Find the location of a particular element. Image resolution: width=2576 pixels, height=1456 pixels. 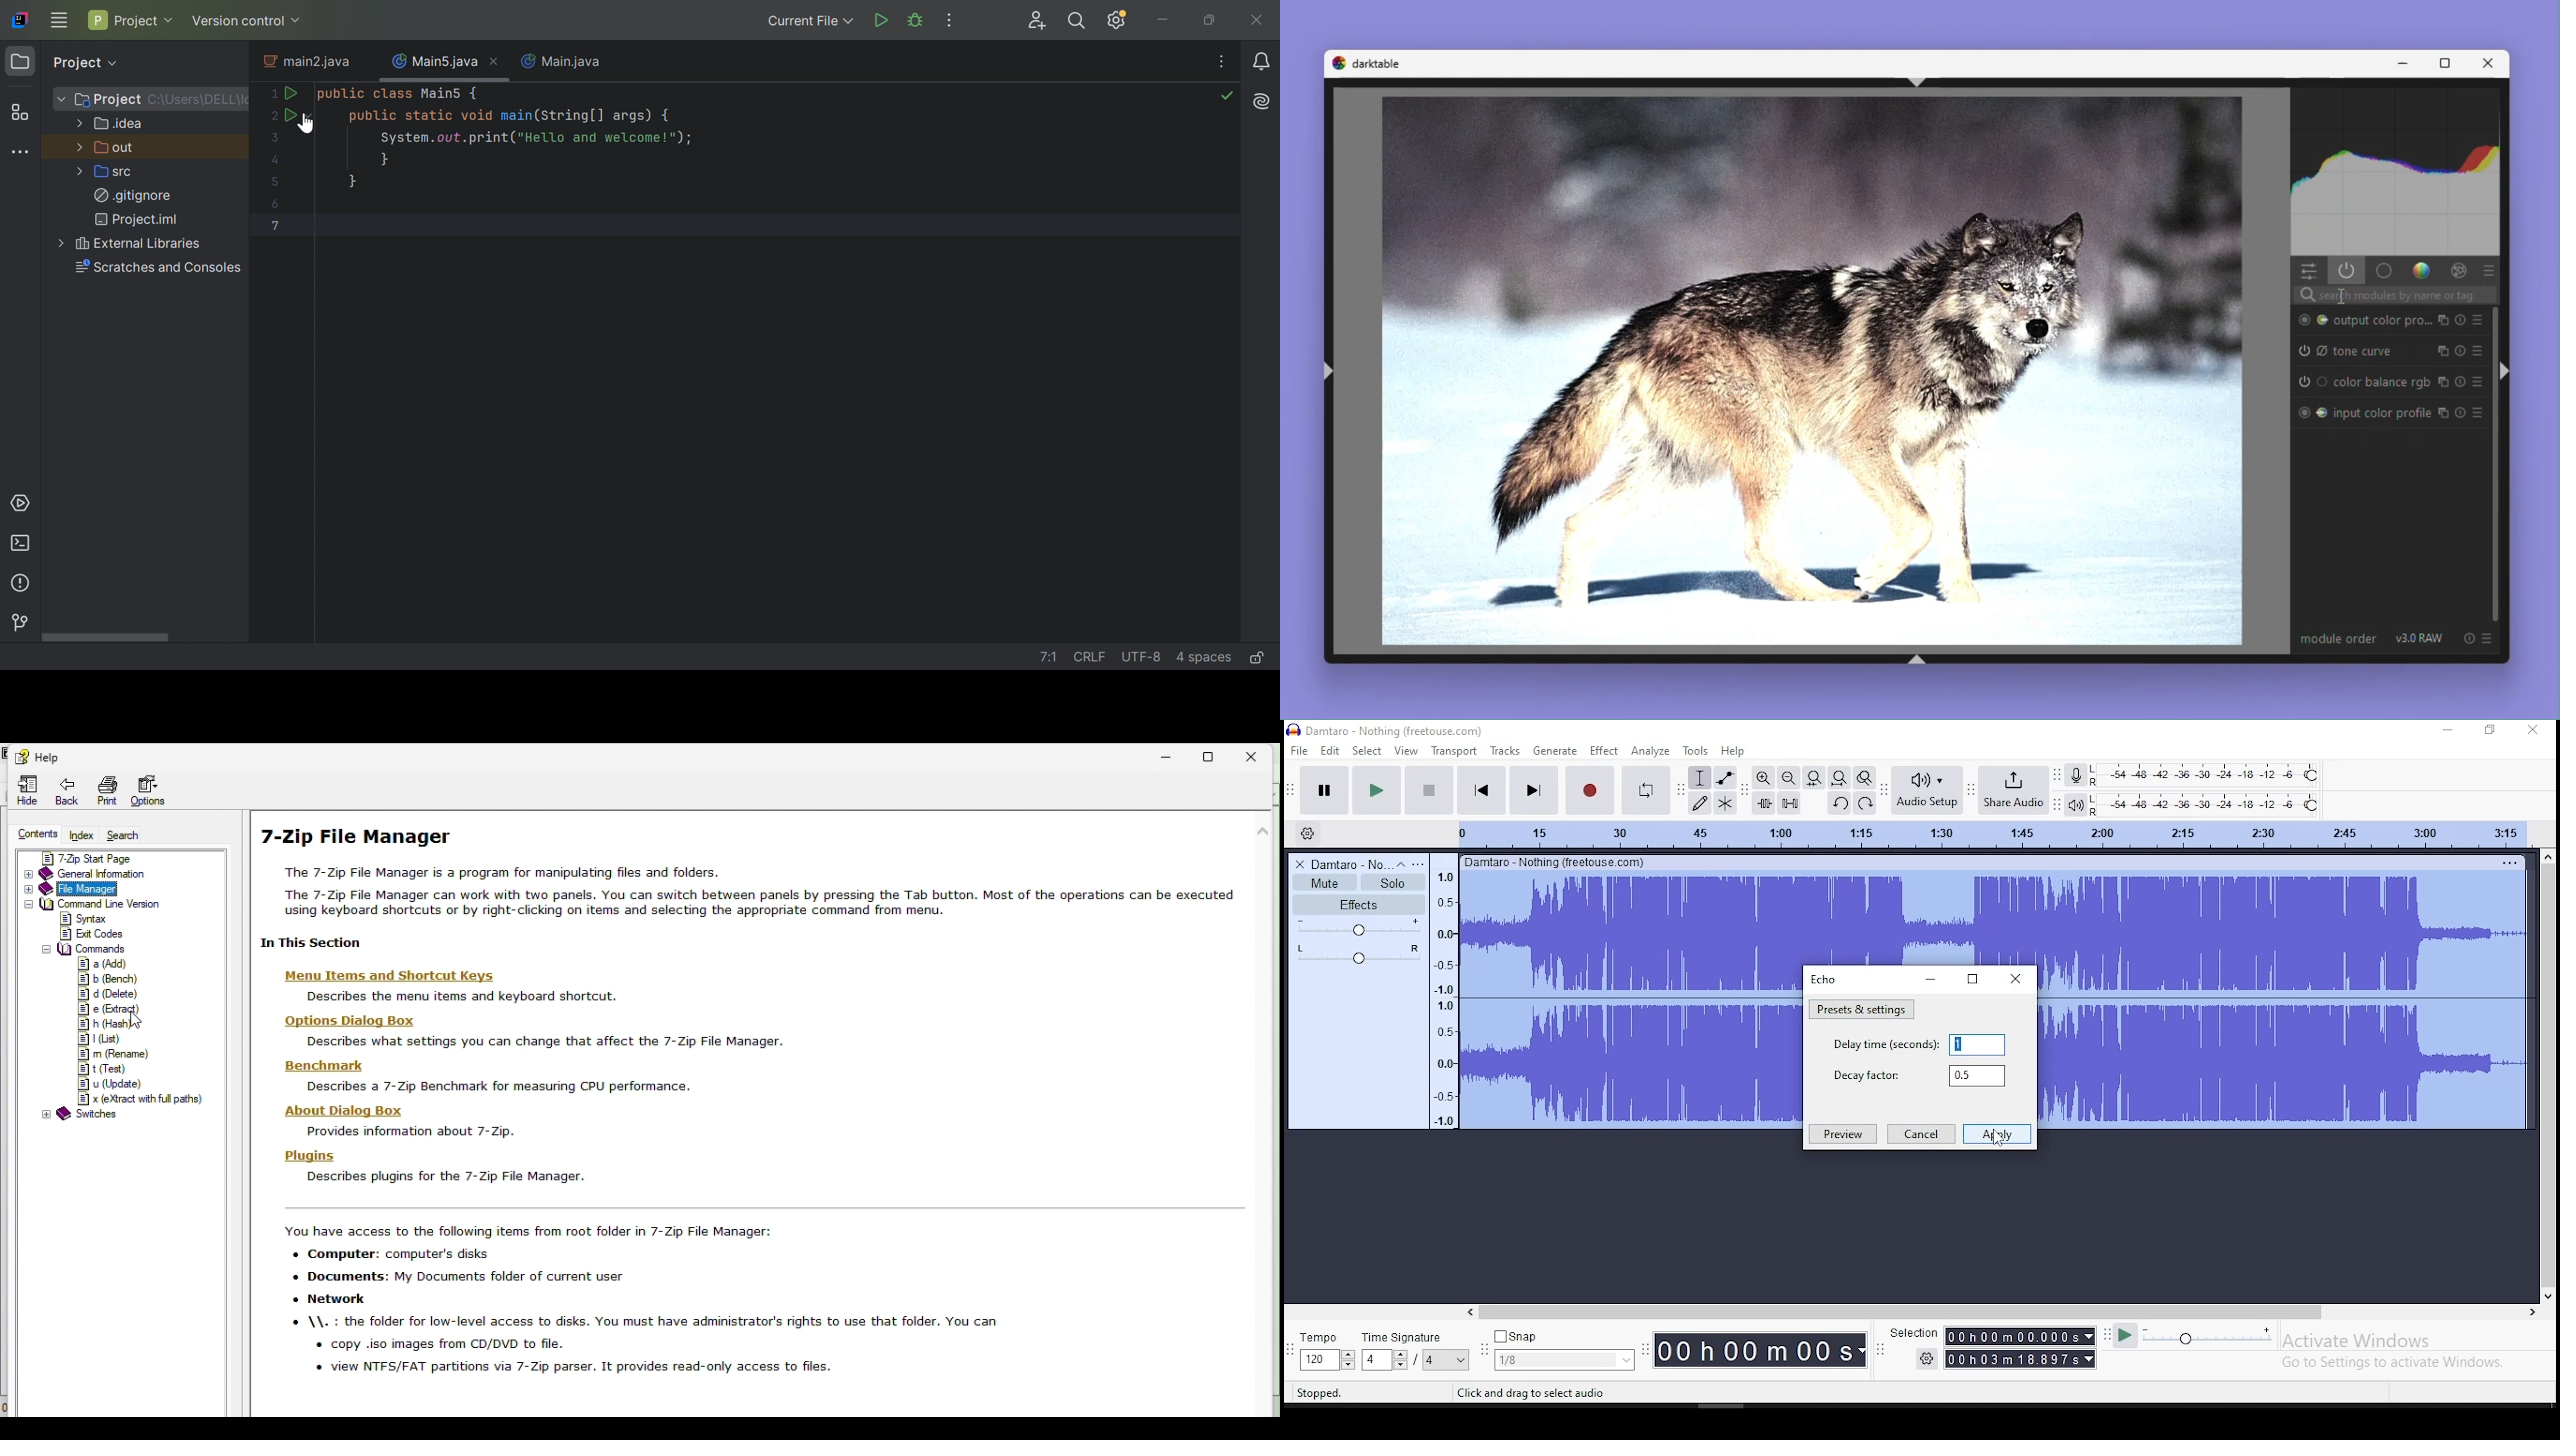

/4 is located at coordinates (1427, 1361).